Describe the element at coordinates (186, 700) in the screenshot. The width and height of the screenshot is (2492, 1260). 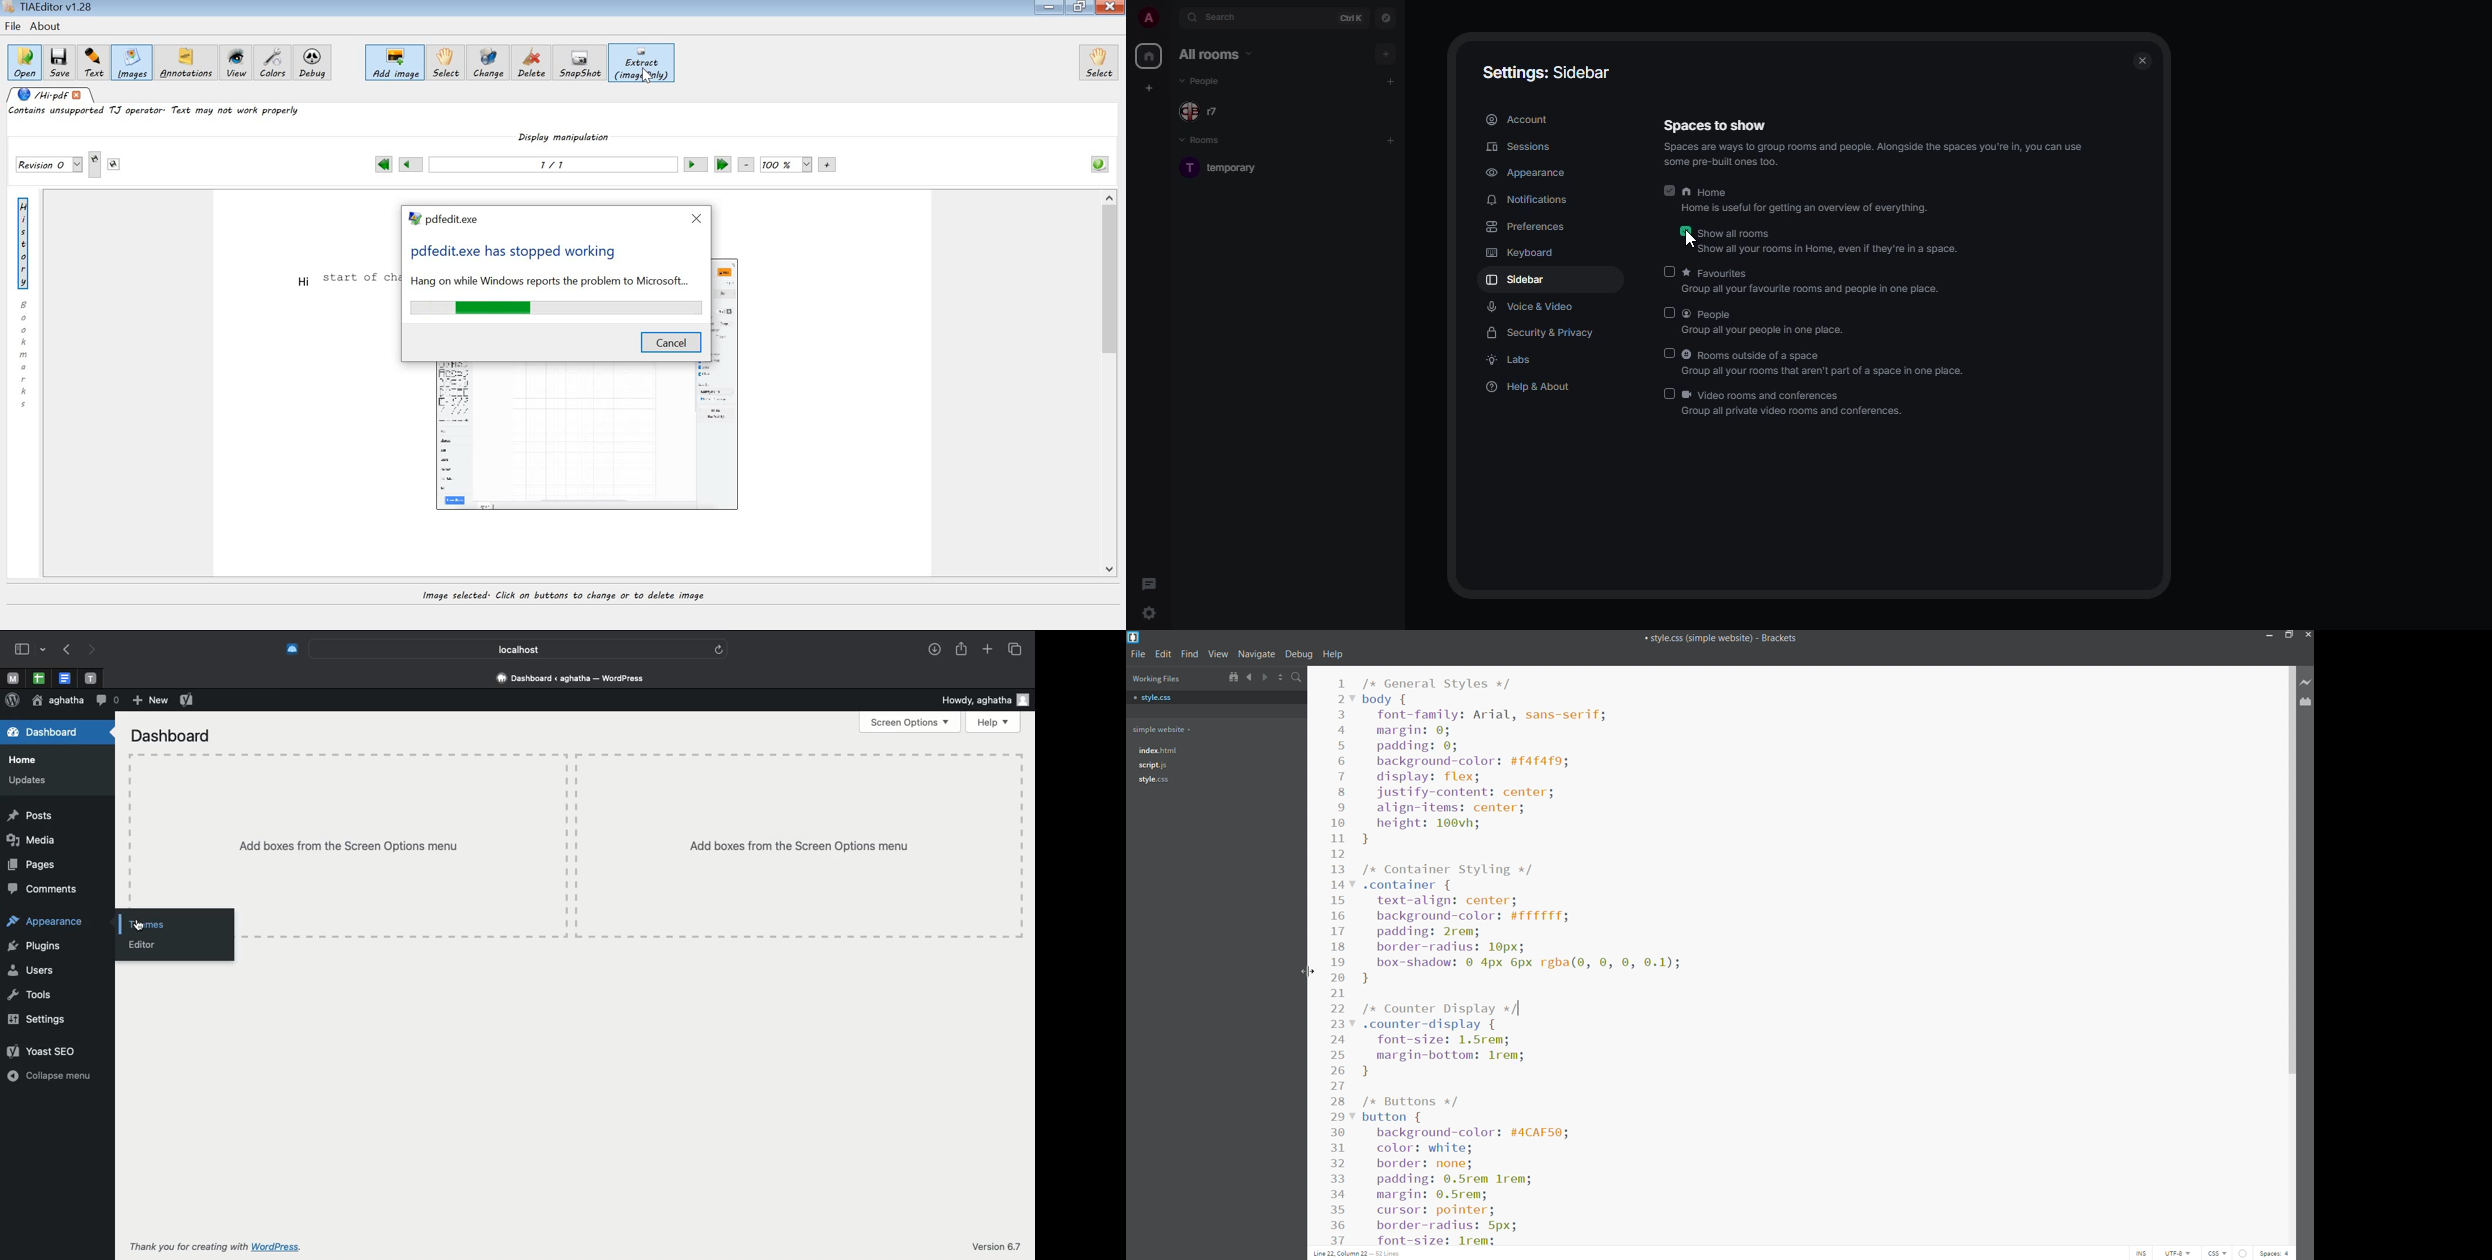
I see `Yoast` at that location.